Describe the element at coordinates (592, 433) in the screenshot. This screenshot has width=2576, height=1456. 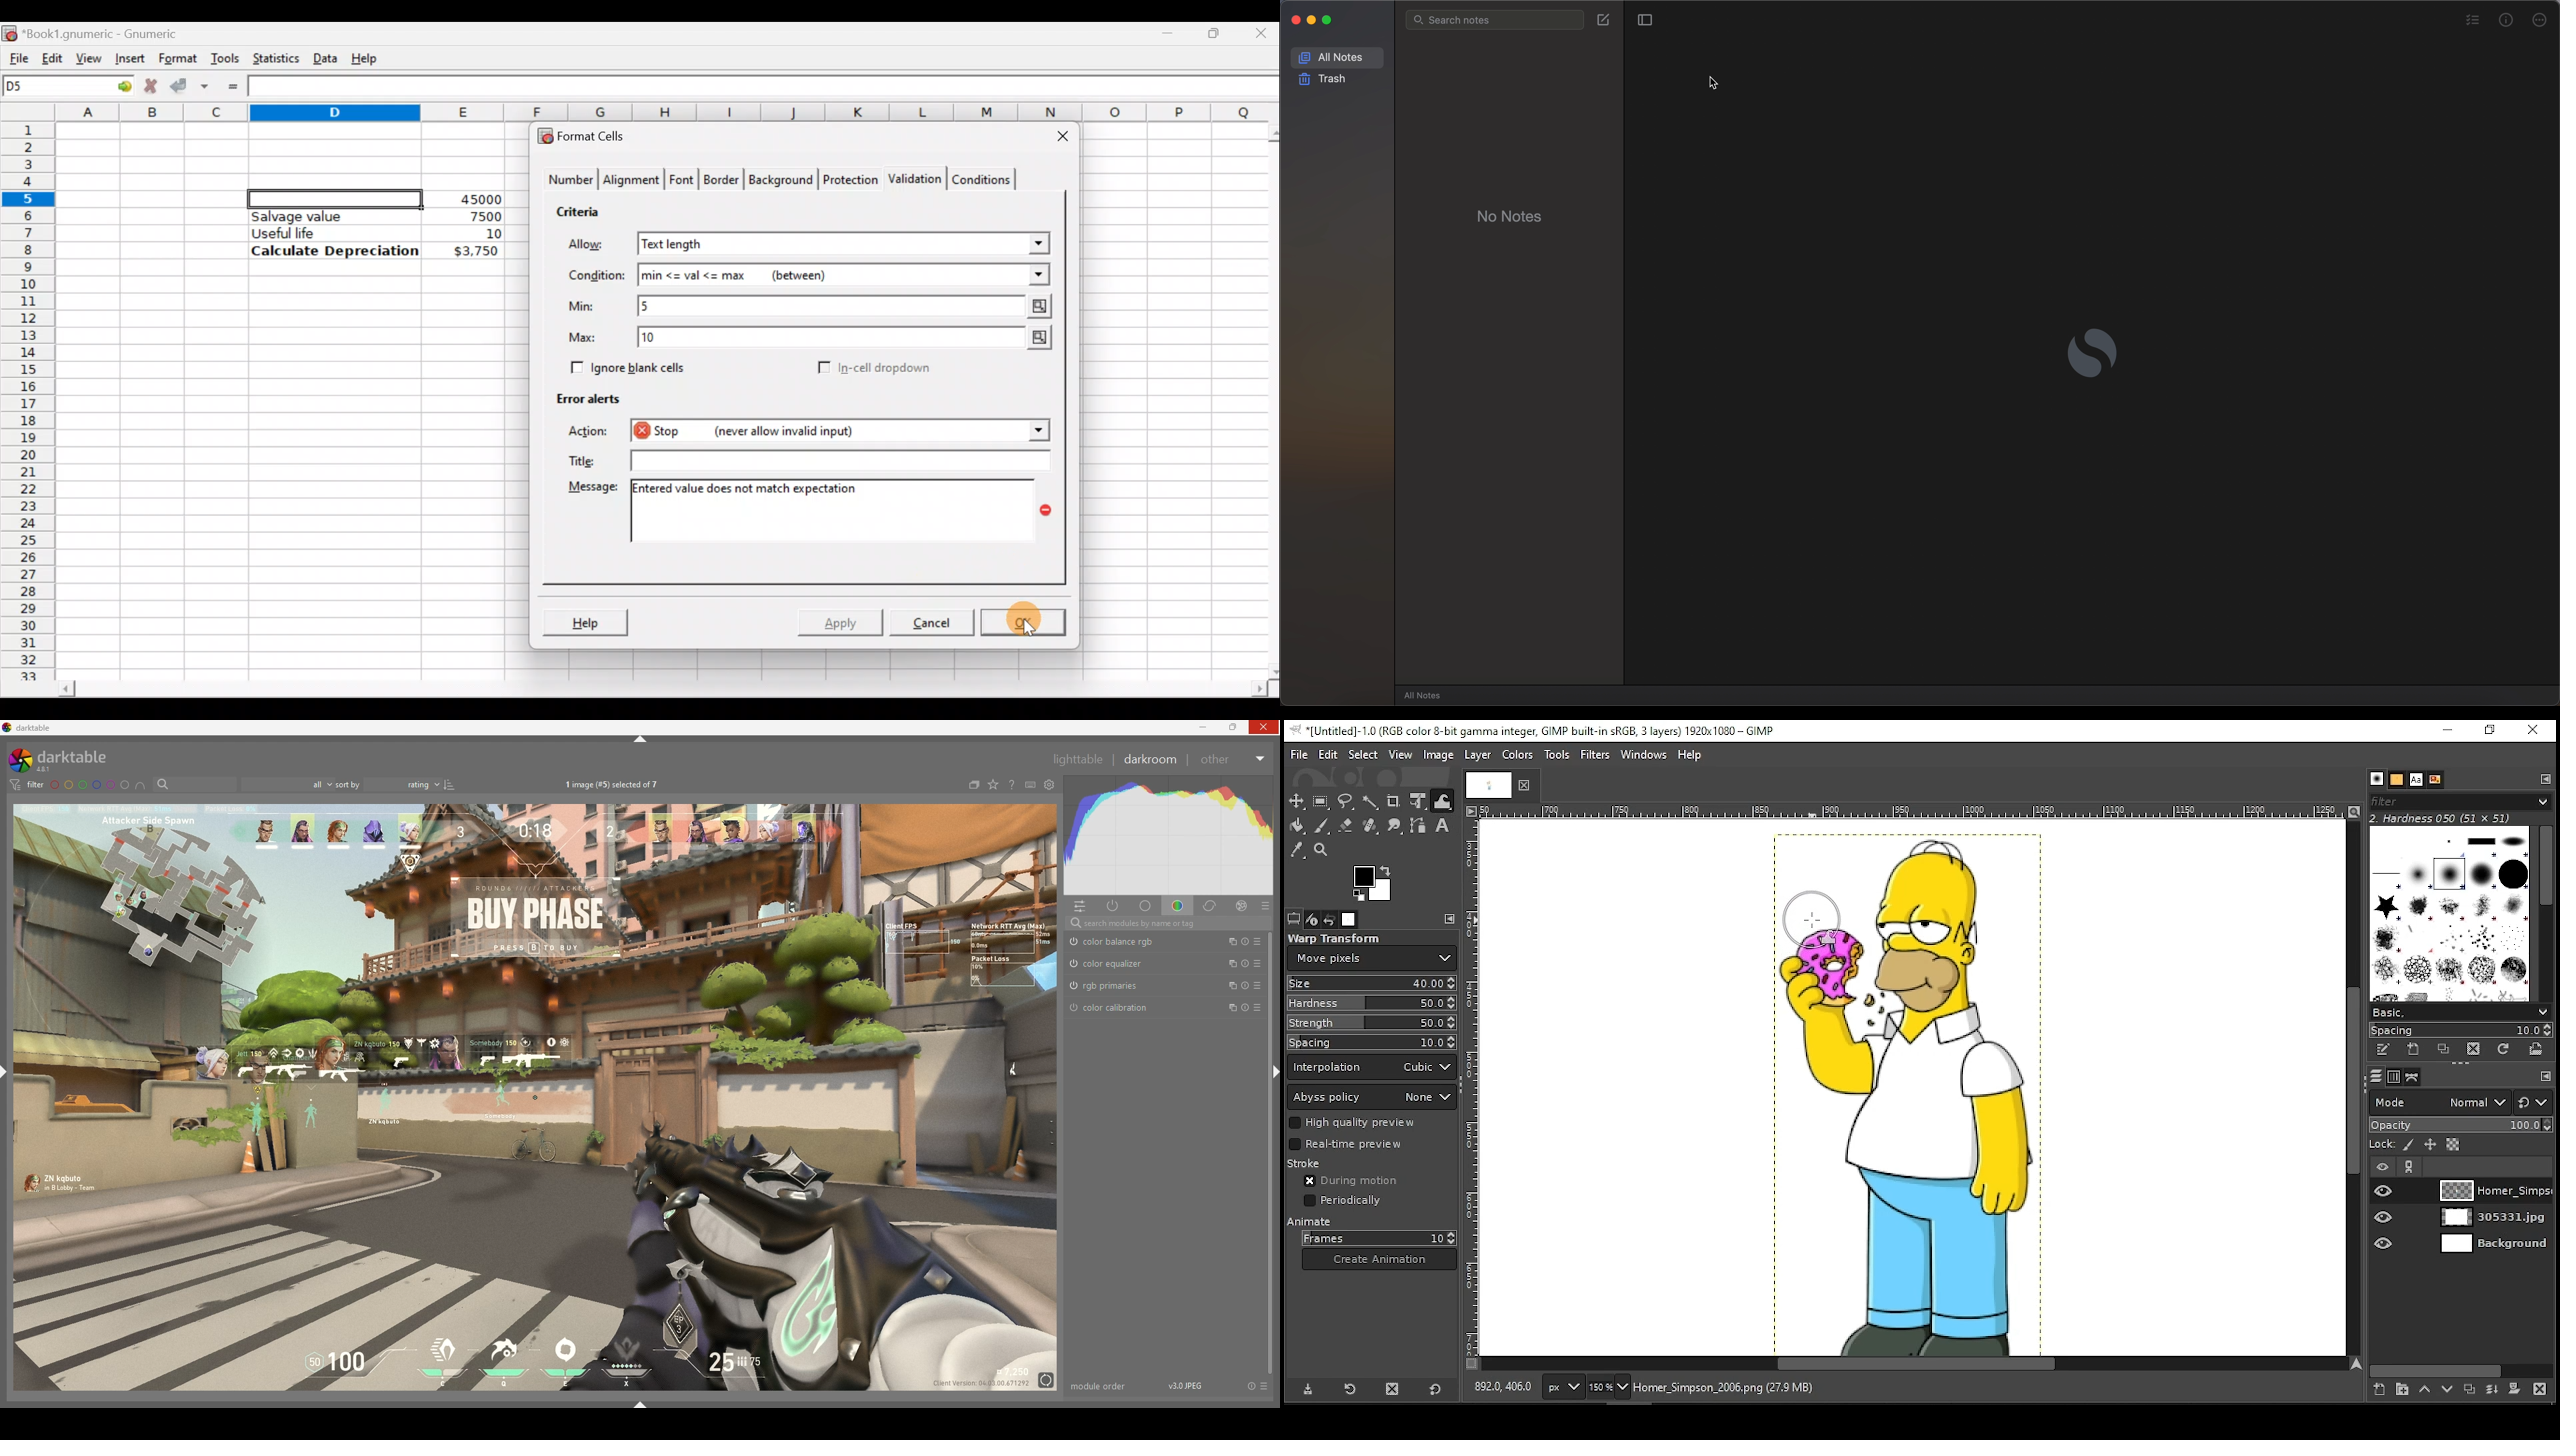
I see `Action` at that location.